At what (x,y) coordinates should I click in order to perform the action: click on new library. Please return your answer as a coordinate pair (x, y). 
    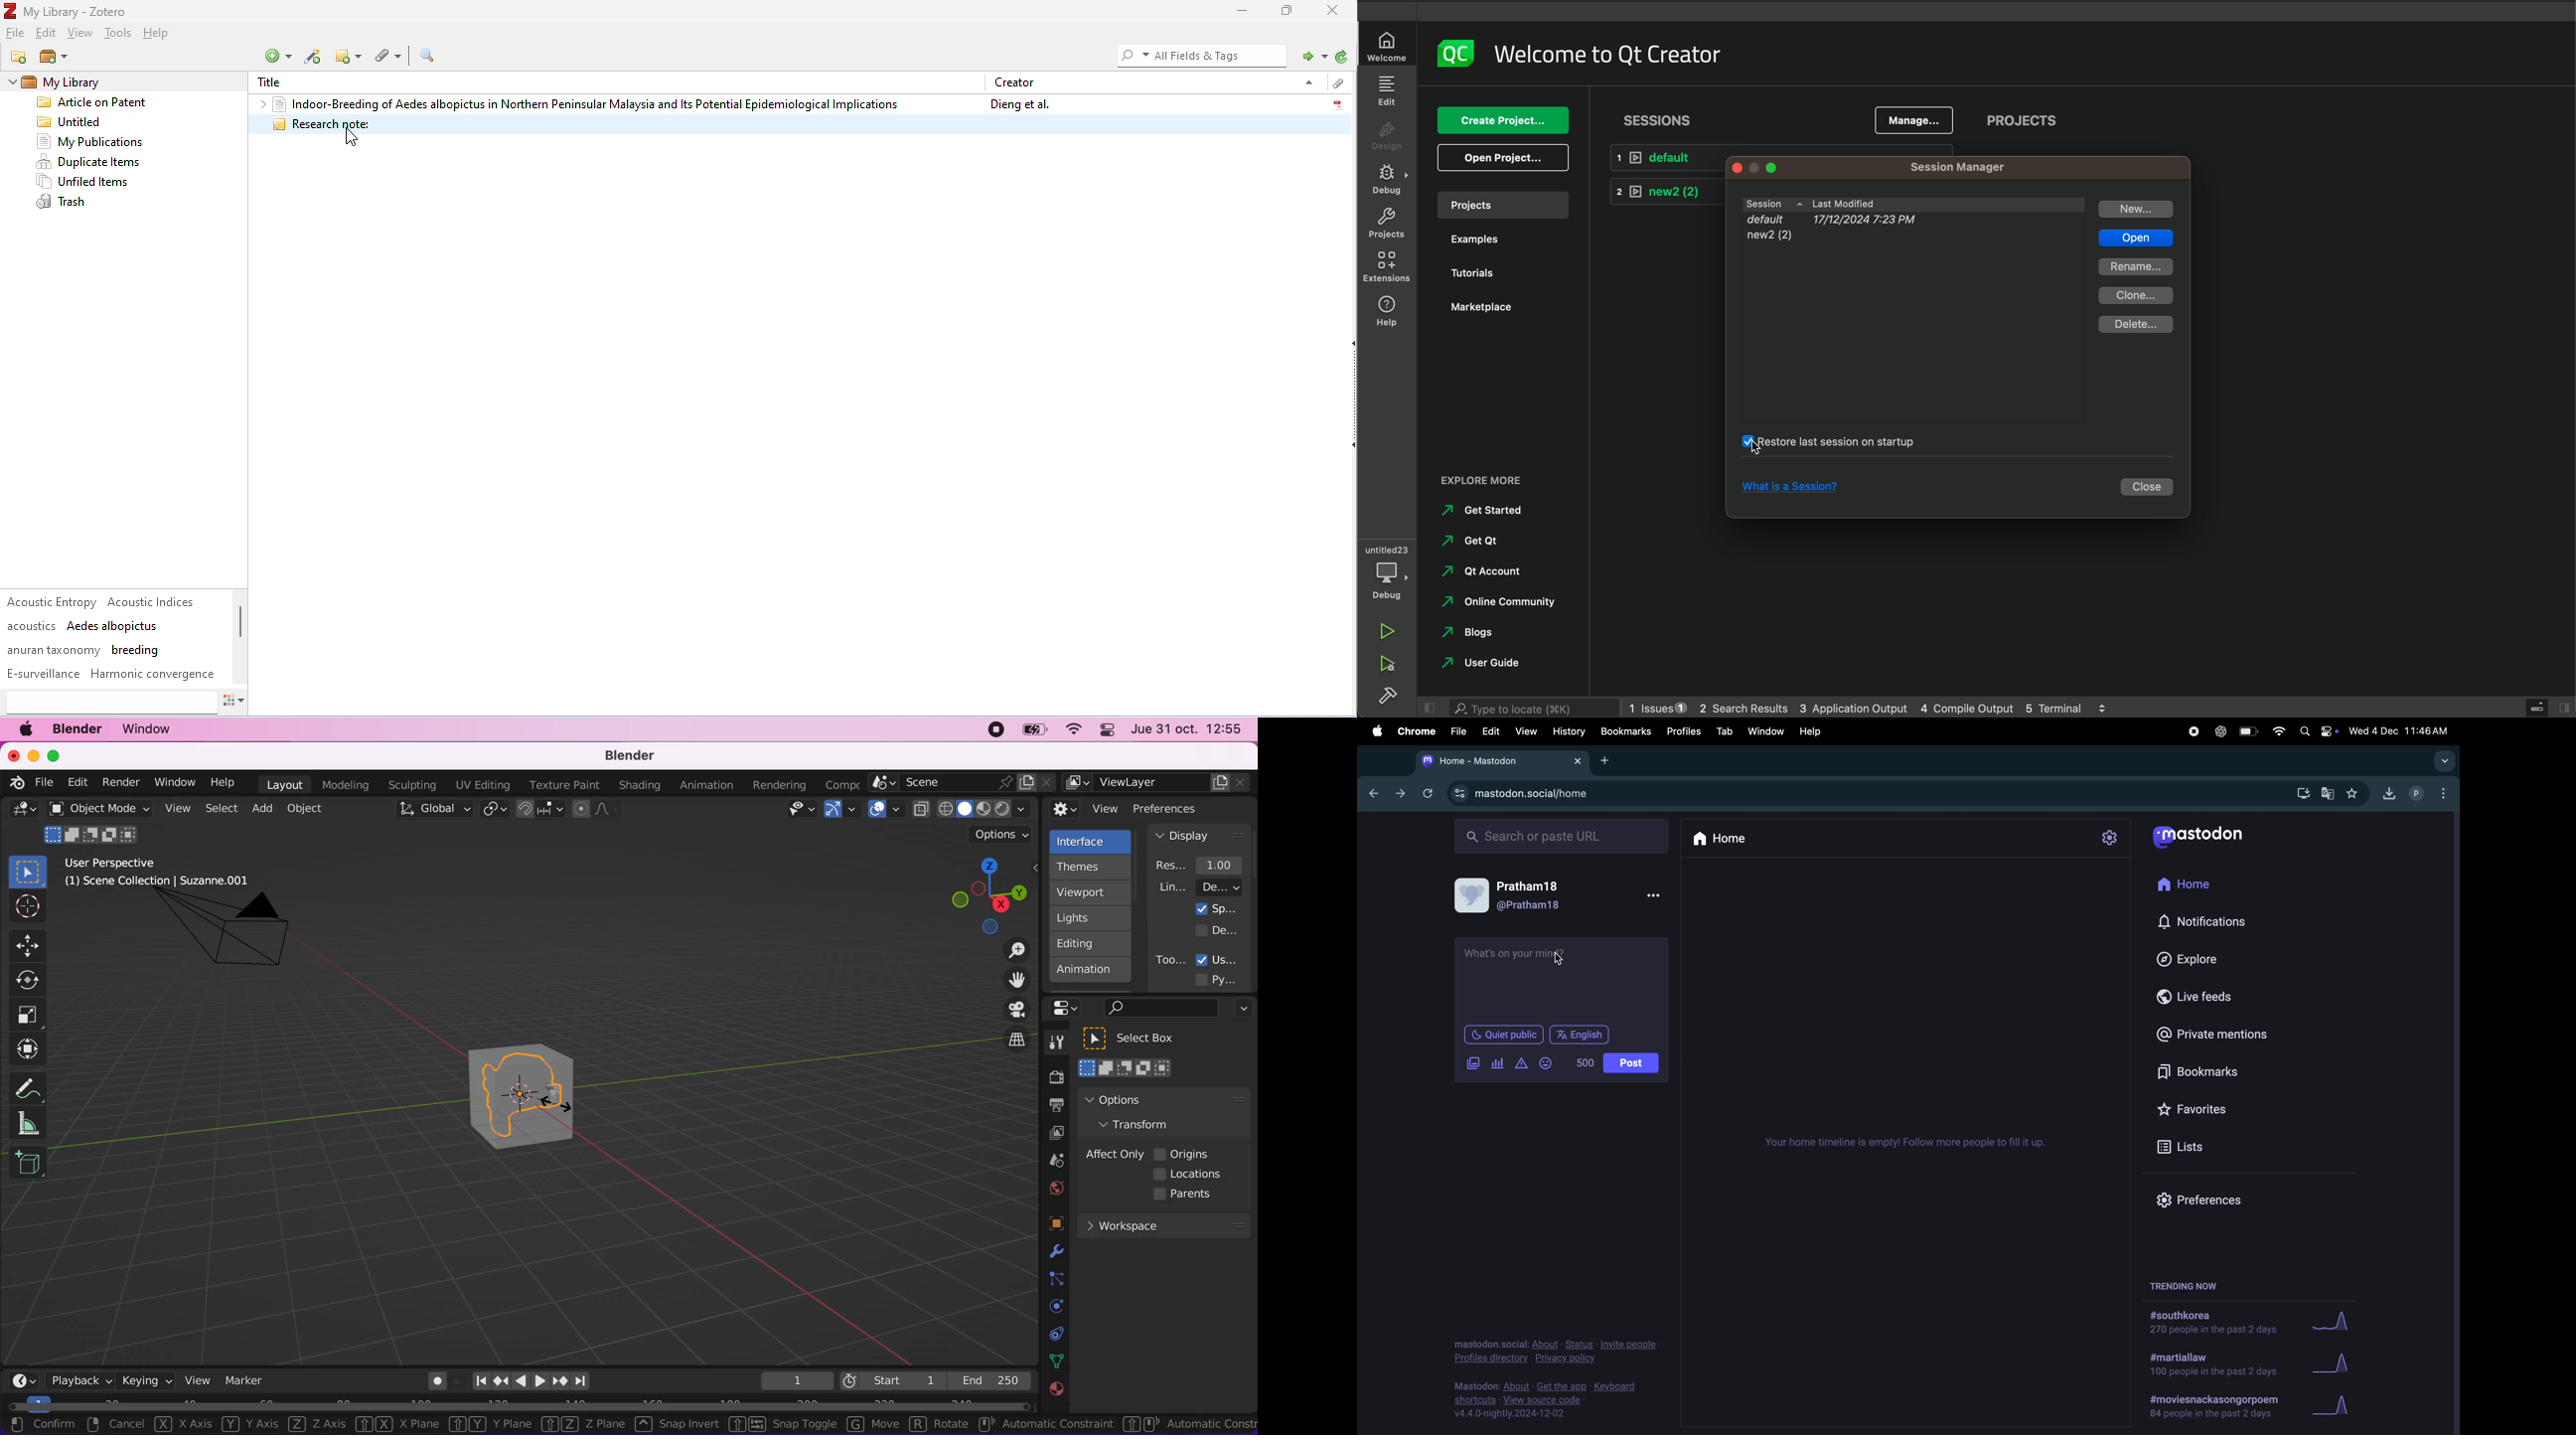
    Looking at the image, I should click on (53, 58).